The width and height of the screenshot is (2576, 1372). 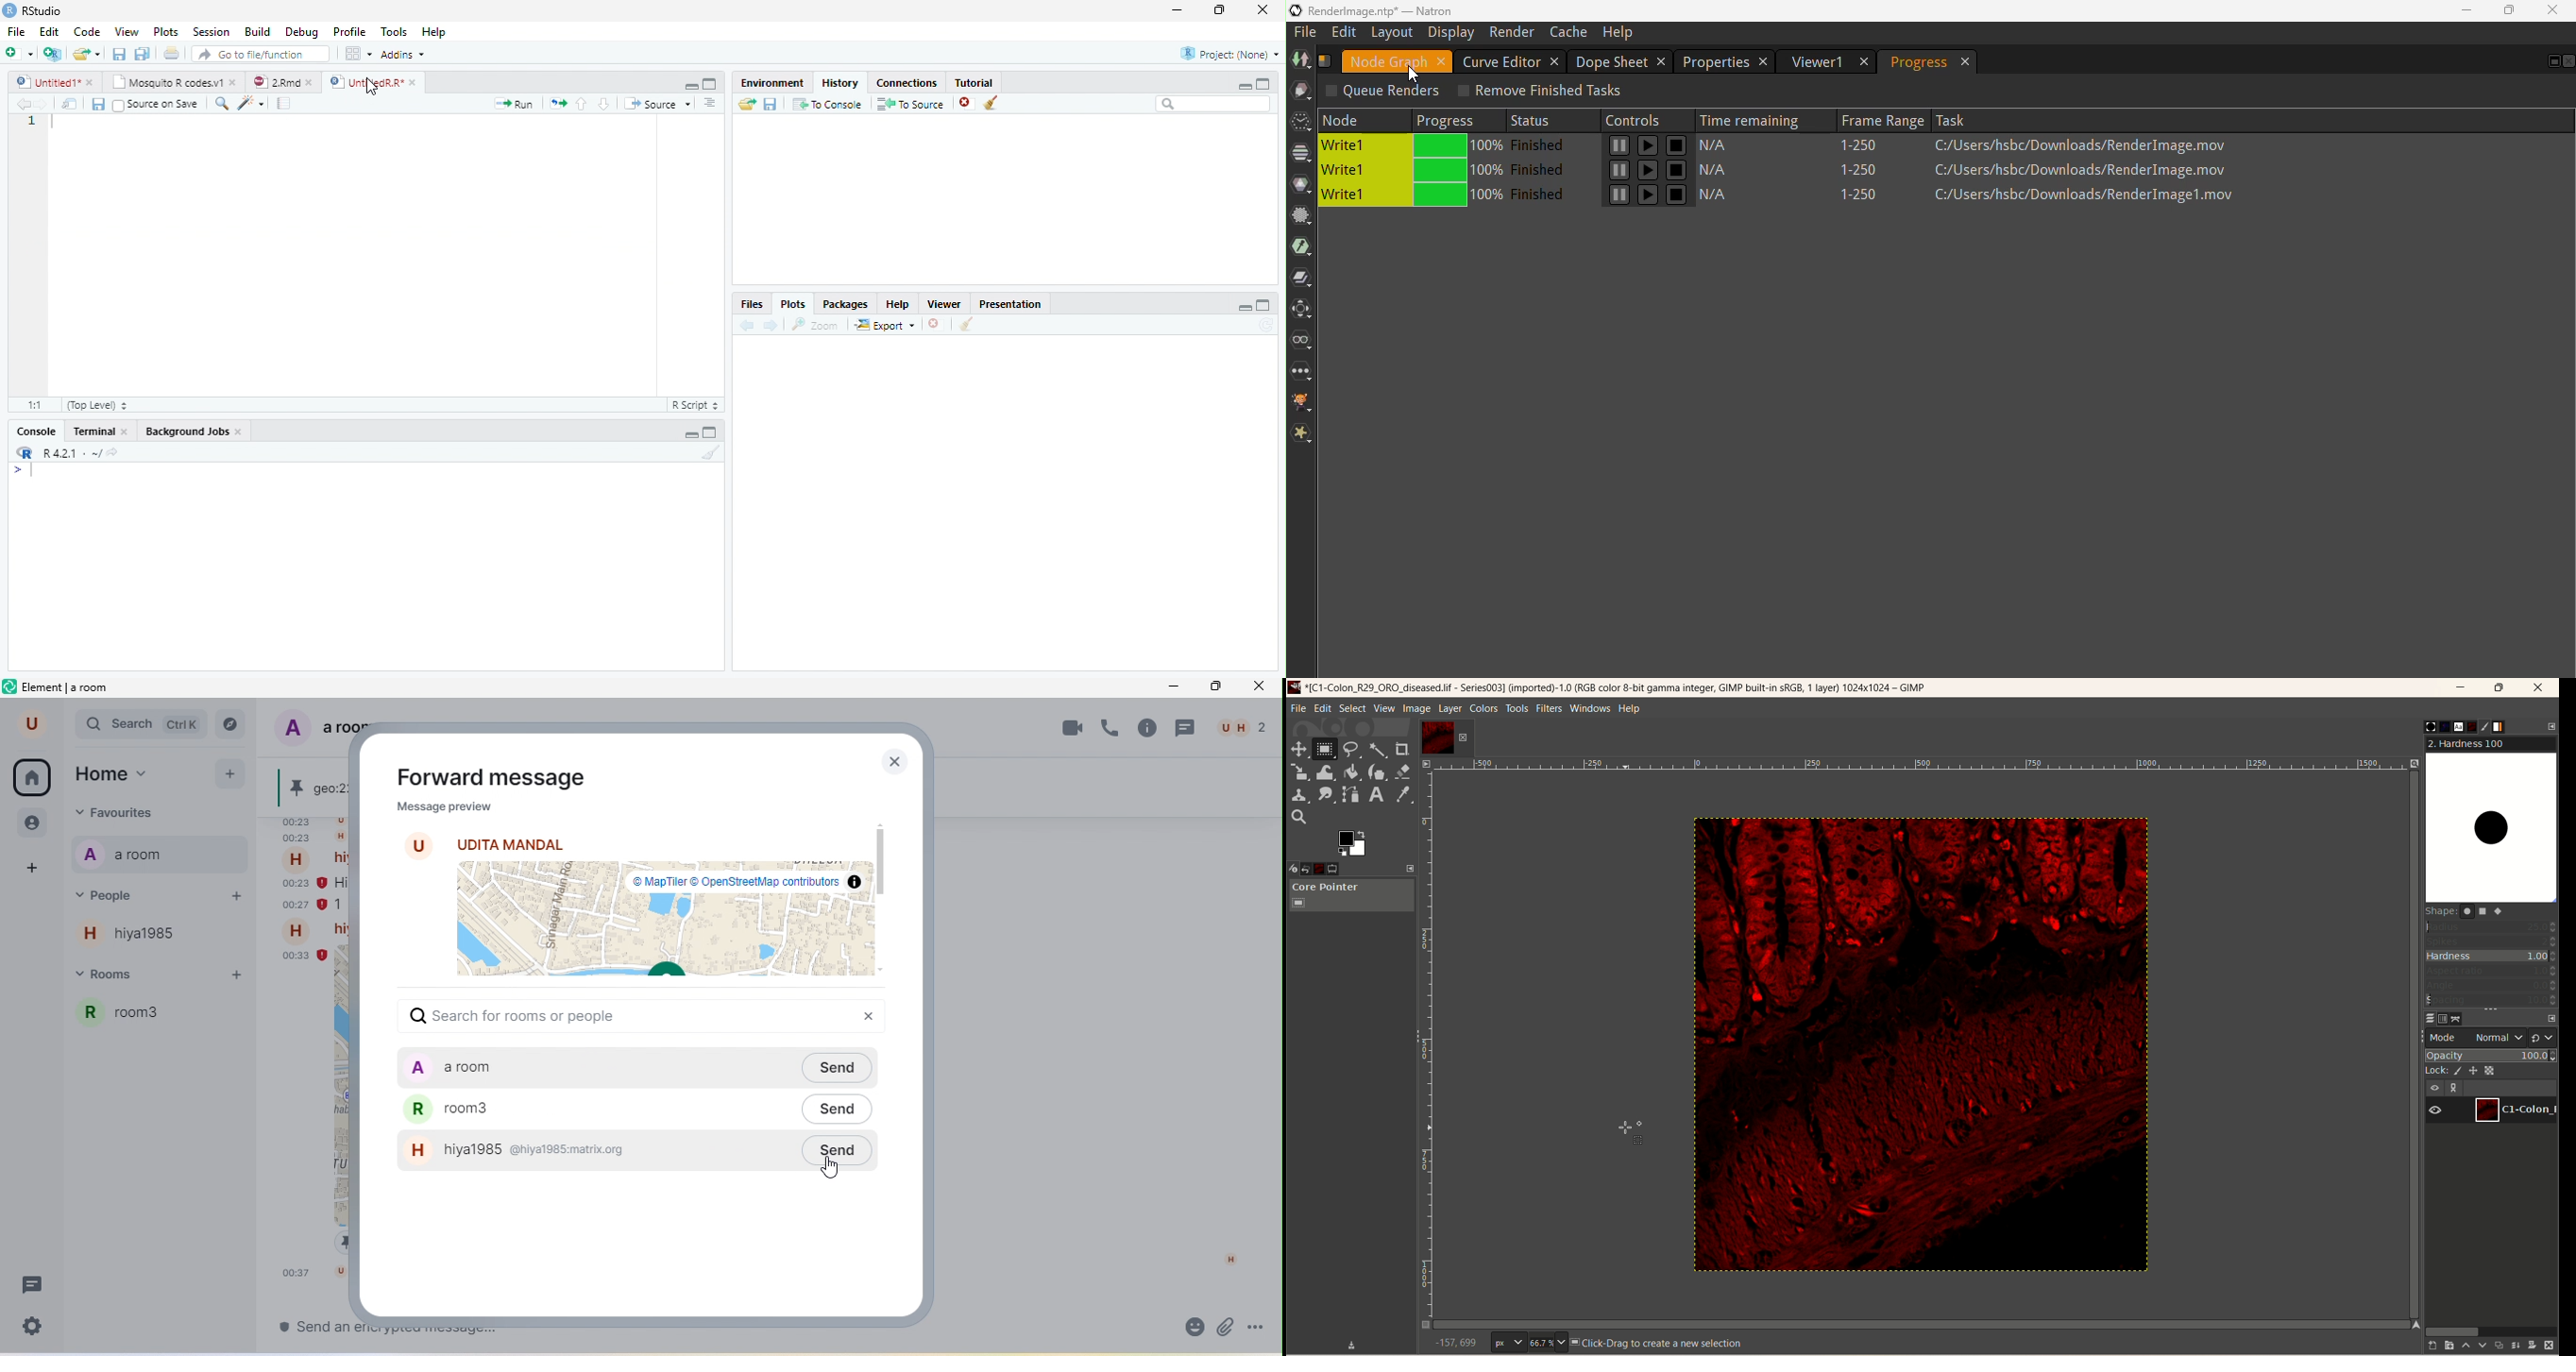 I want to click on filters, so click(x=1547, y=708).